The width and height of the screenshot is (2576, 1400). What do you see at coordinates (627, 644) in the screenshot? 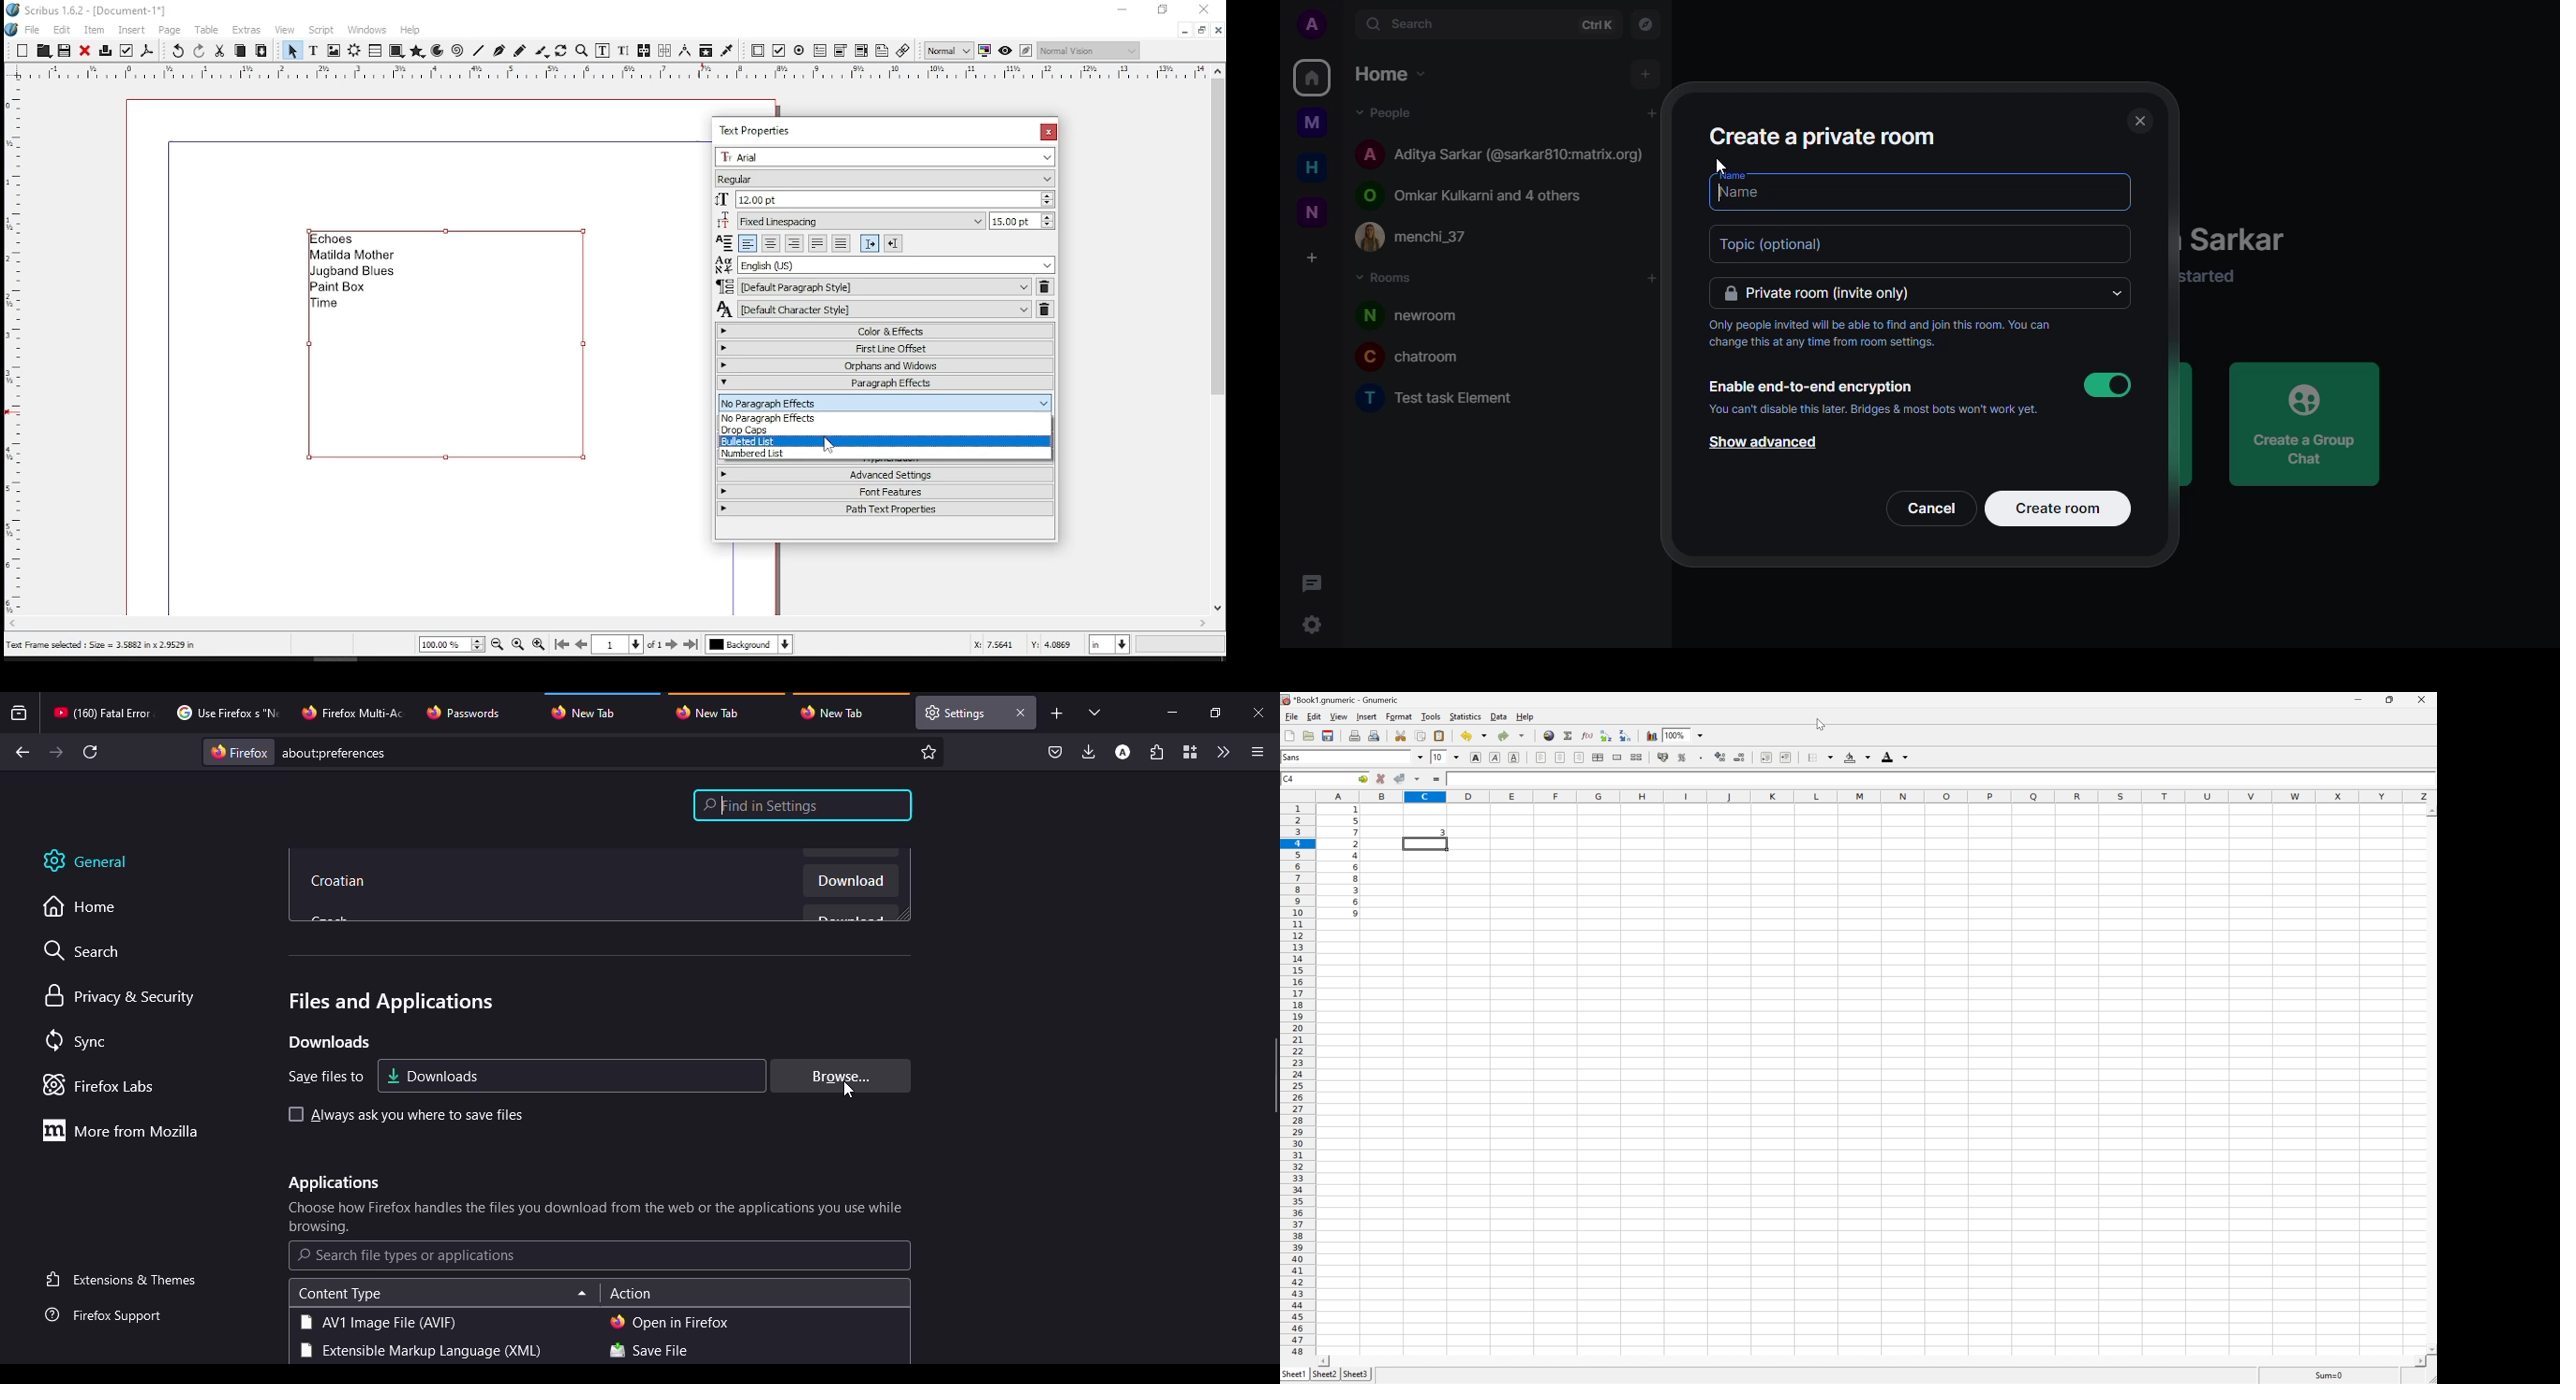
I see `go to page` at bounding box center [627, 644].